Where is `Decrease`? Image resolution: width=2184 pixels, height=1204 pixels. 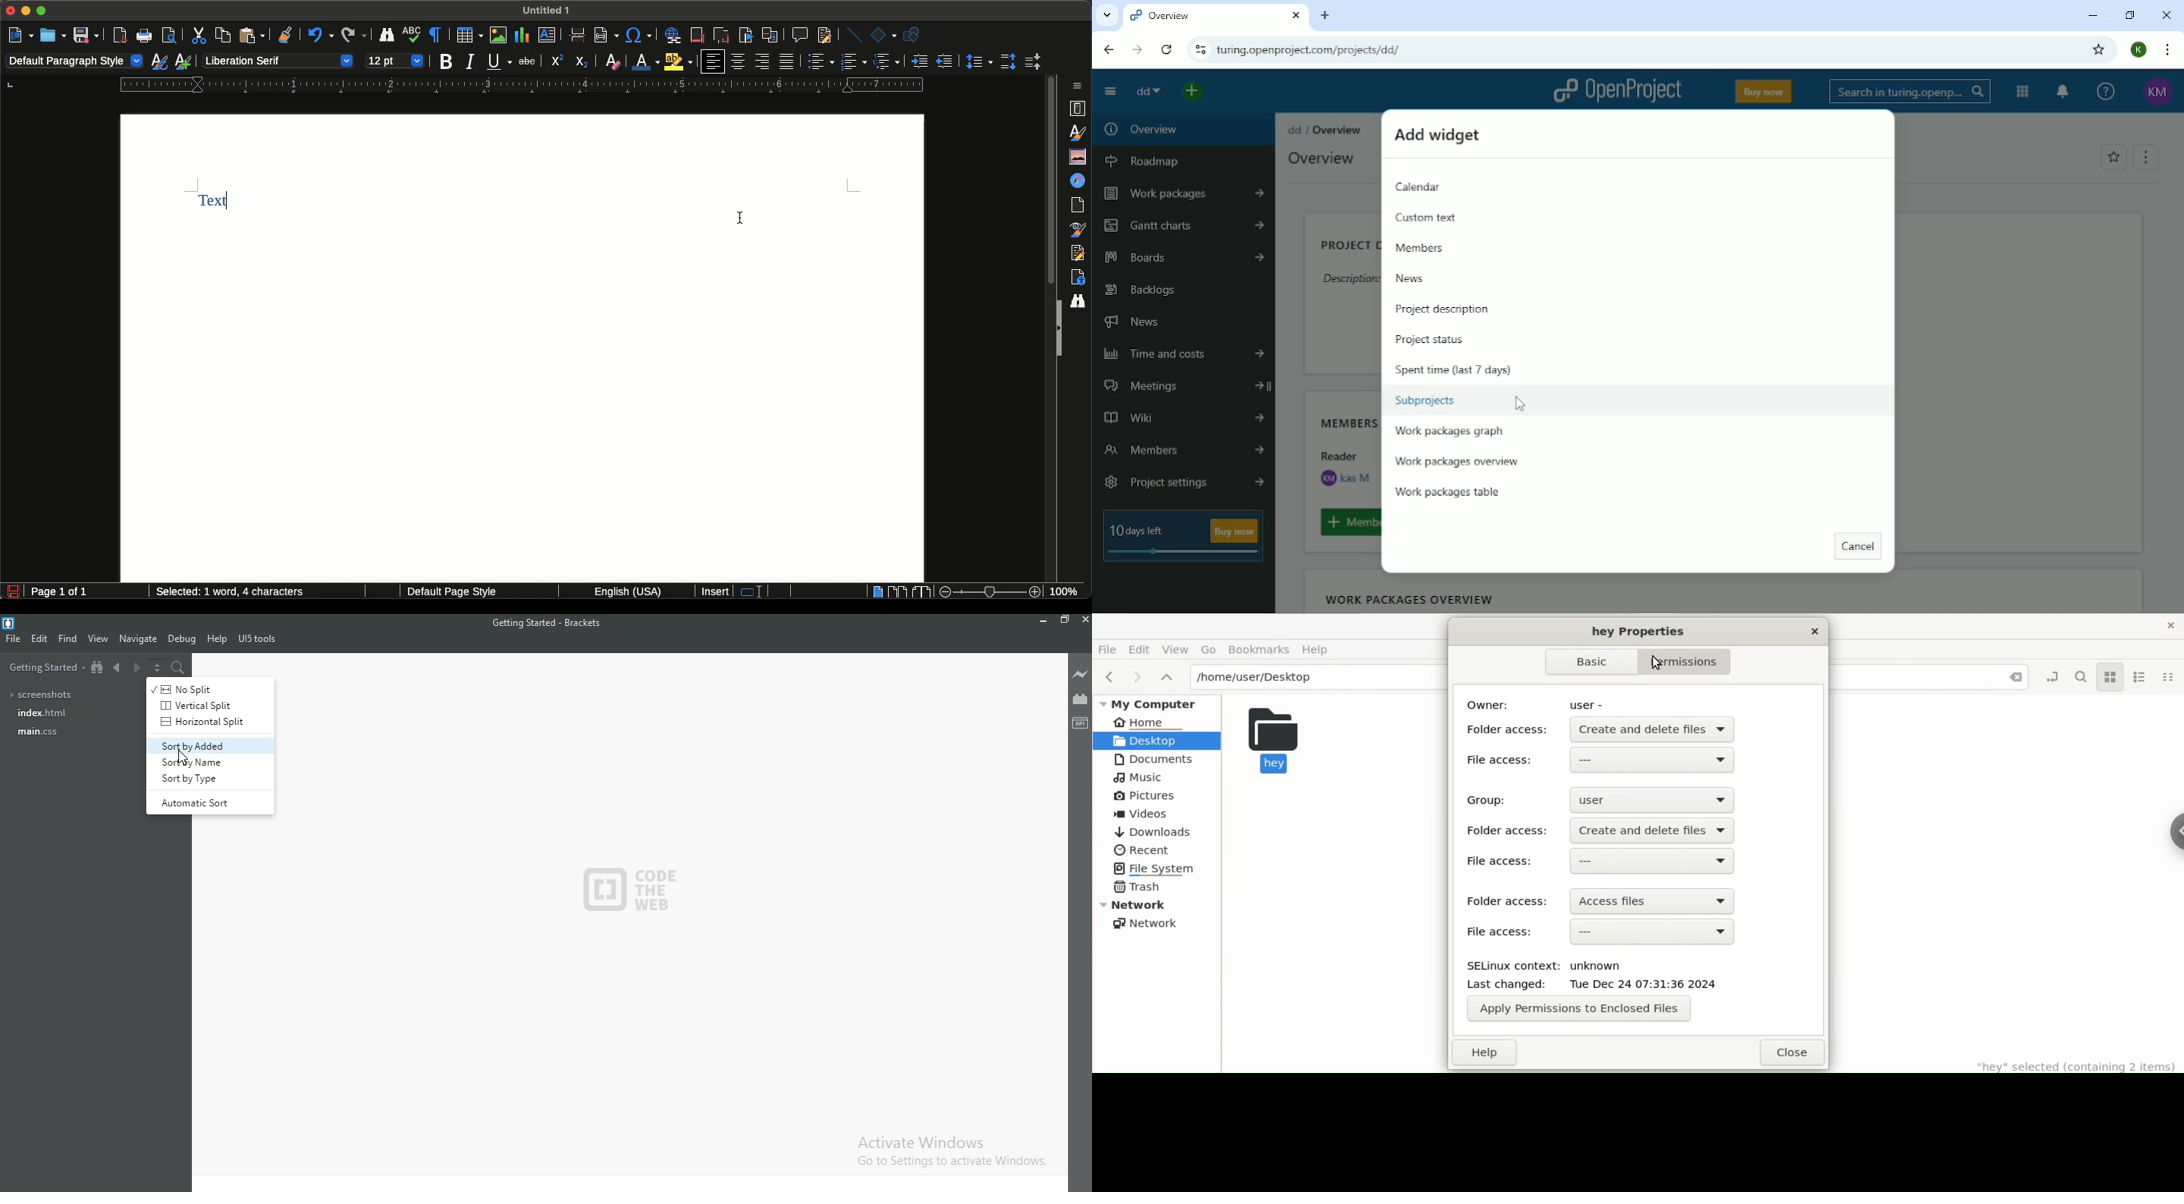 Decrease is located at coordinates (944, 61).